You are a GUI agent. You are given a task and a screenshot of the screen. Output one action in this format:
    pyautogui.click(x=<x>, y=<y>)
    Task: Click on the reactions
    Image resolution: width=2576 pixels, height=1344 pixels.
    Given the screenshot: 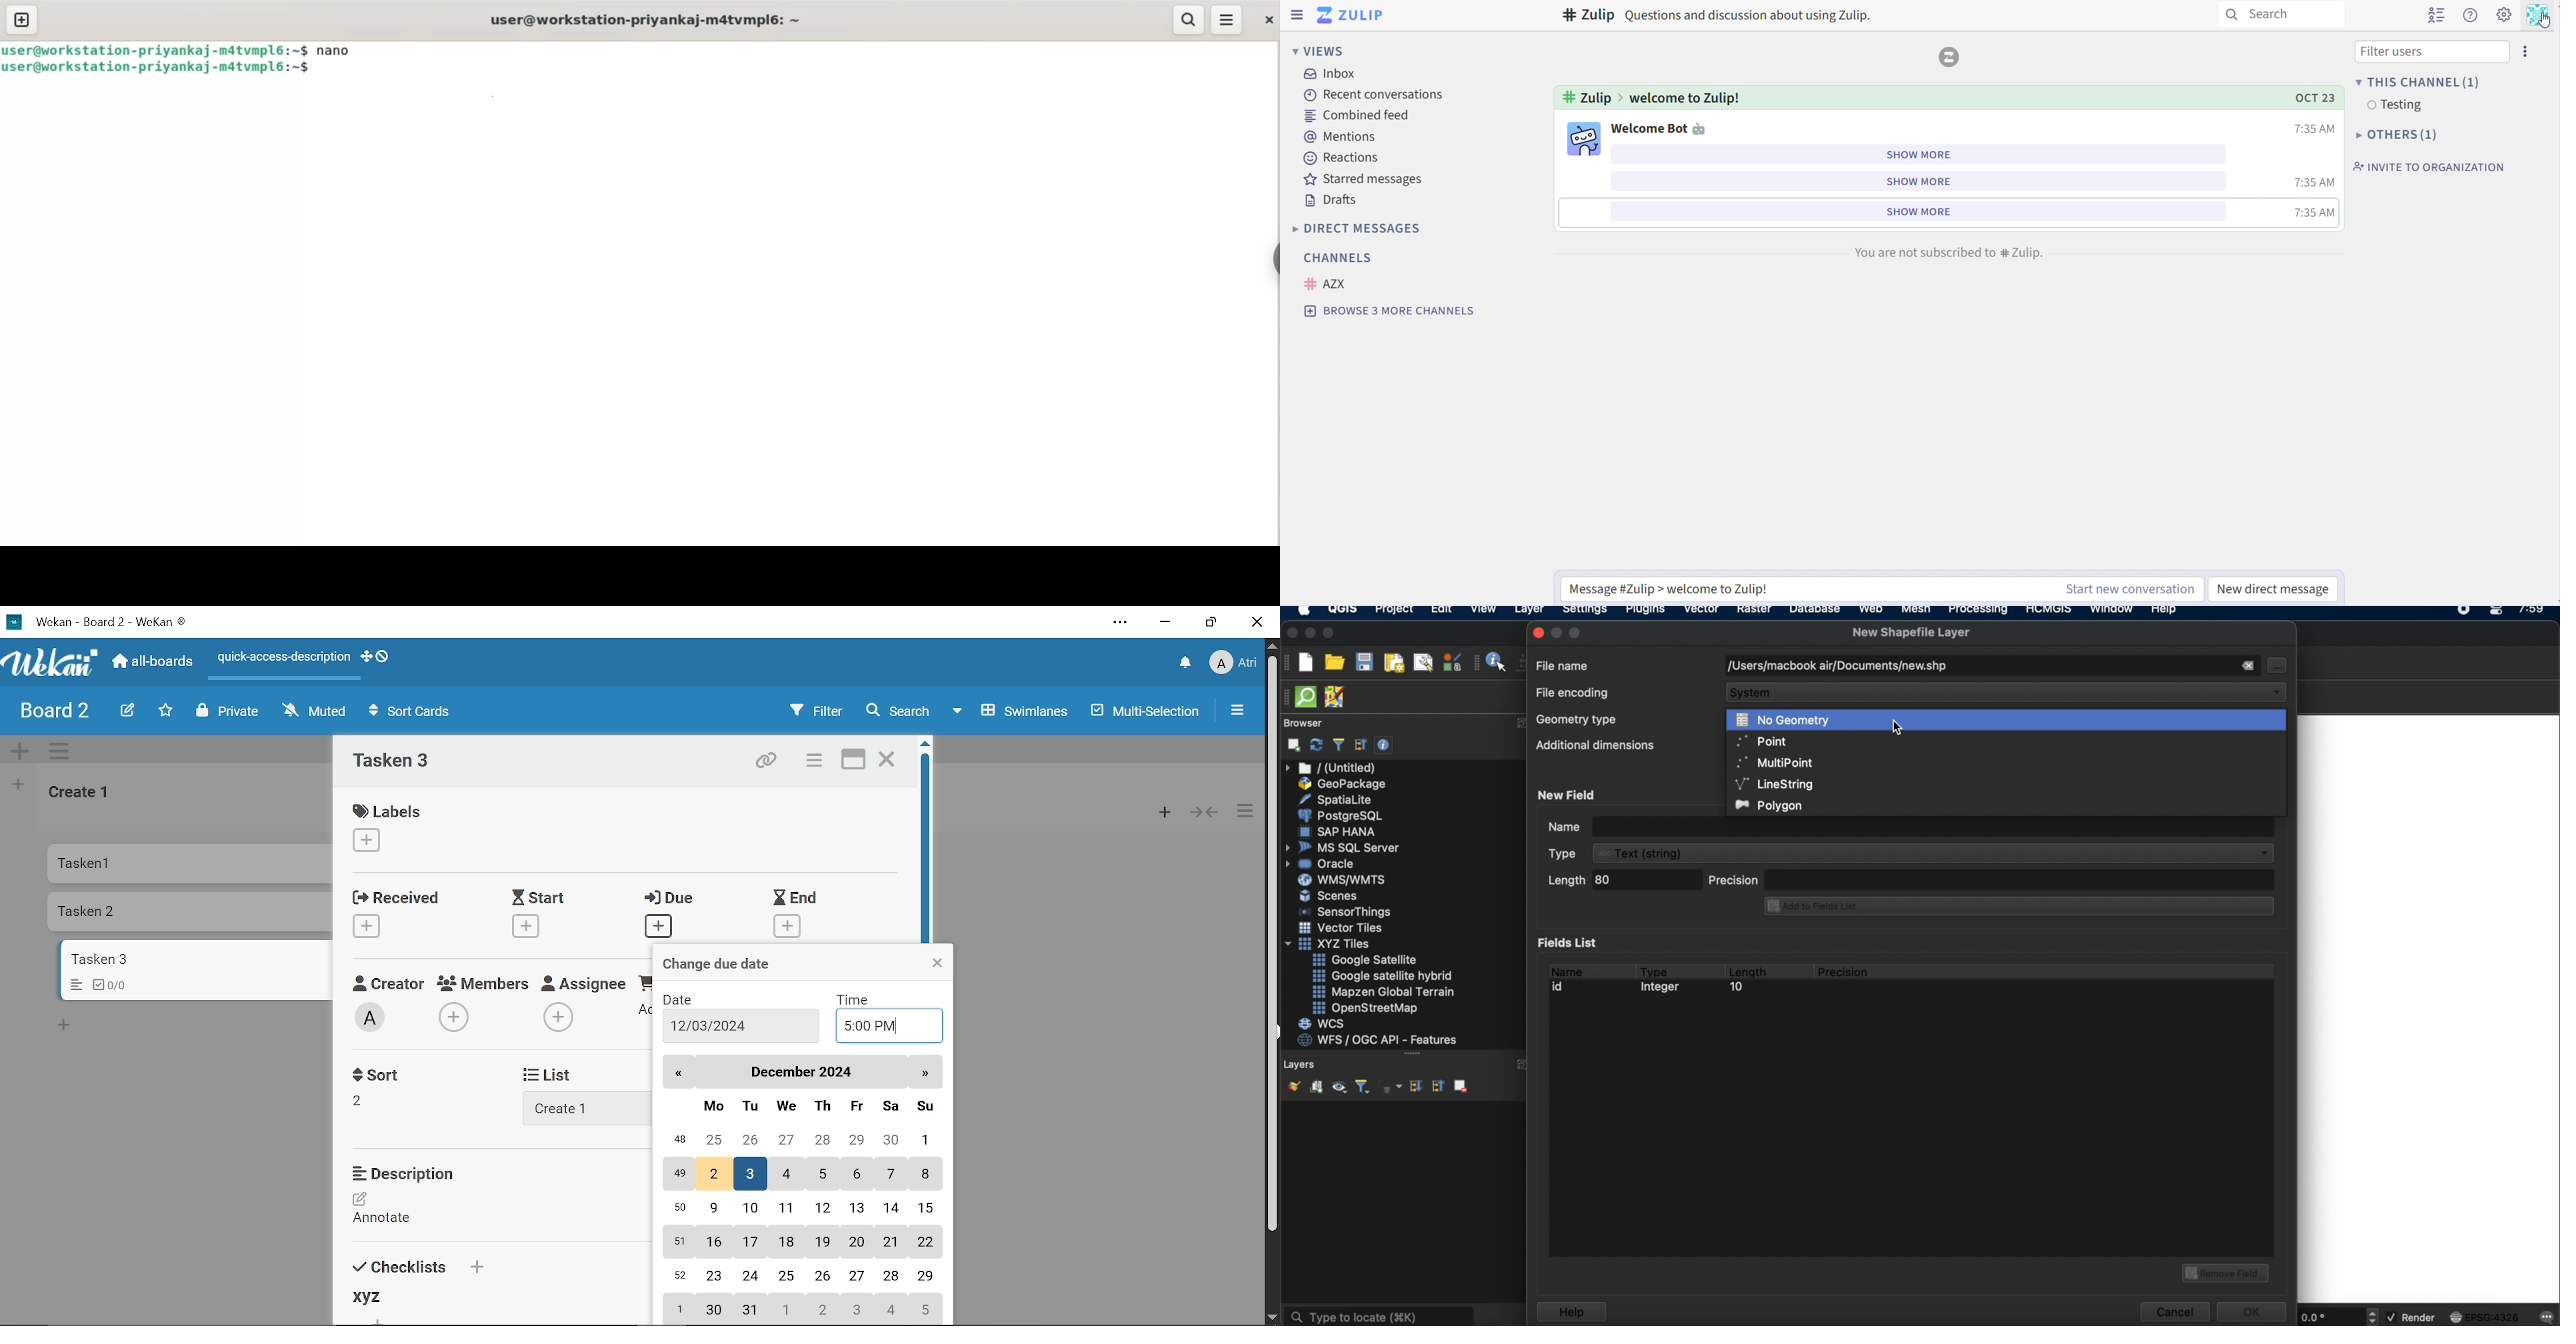 What is the action you would take?
    pyautogui.click(x=1344, y=157)
    